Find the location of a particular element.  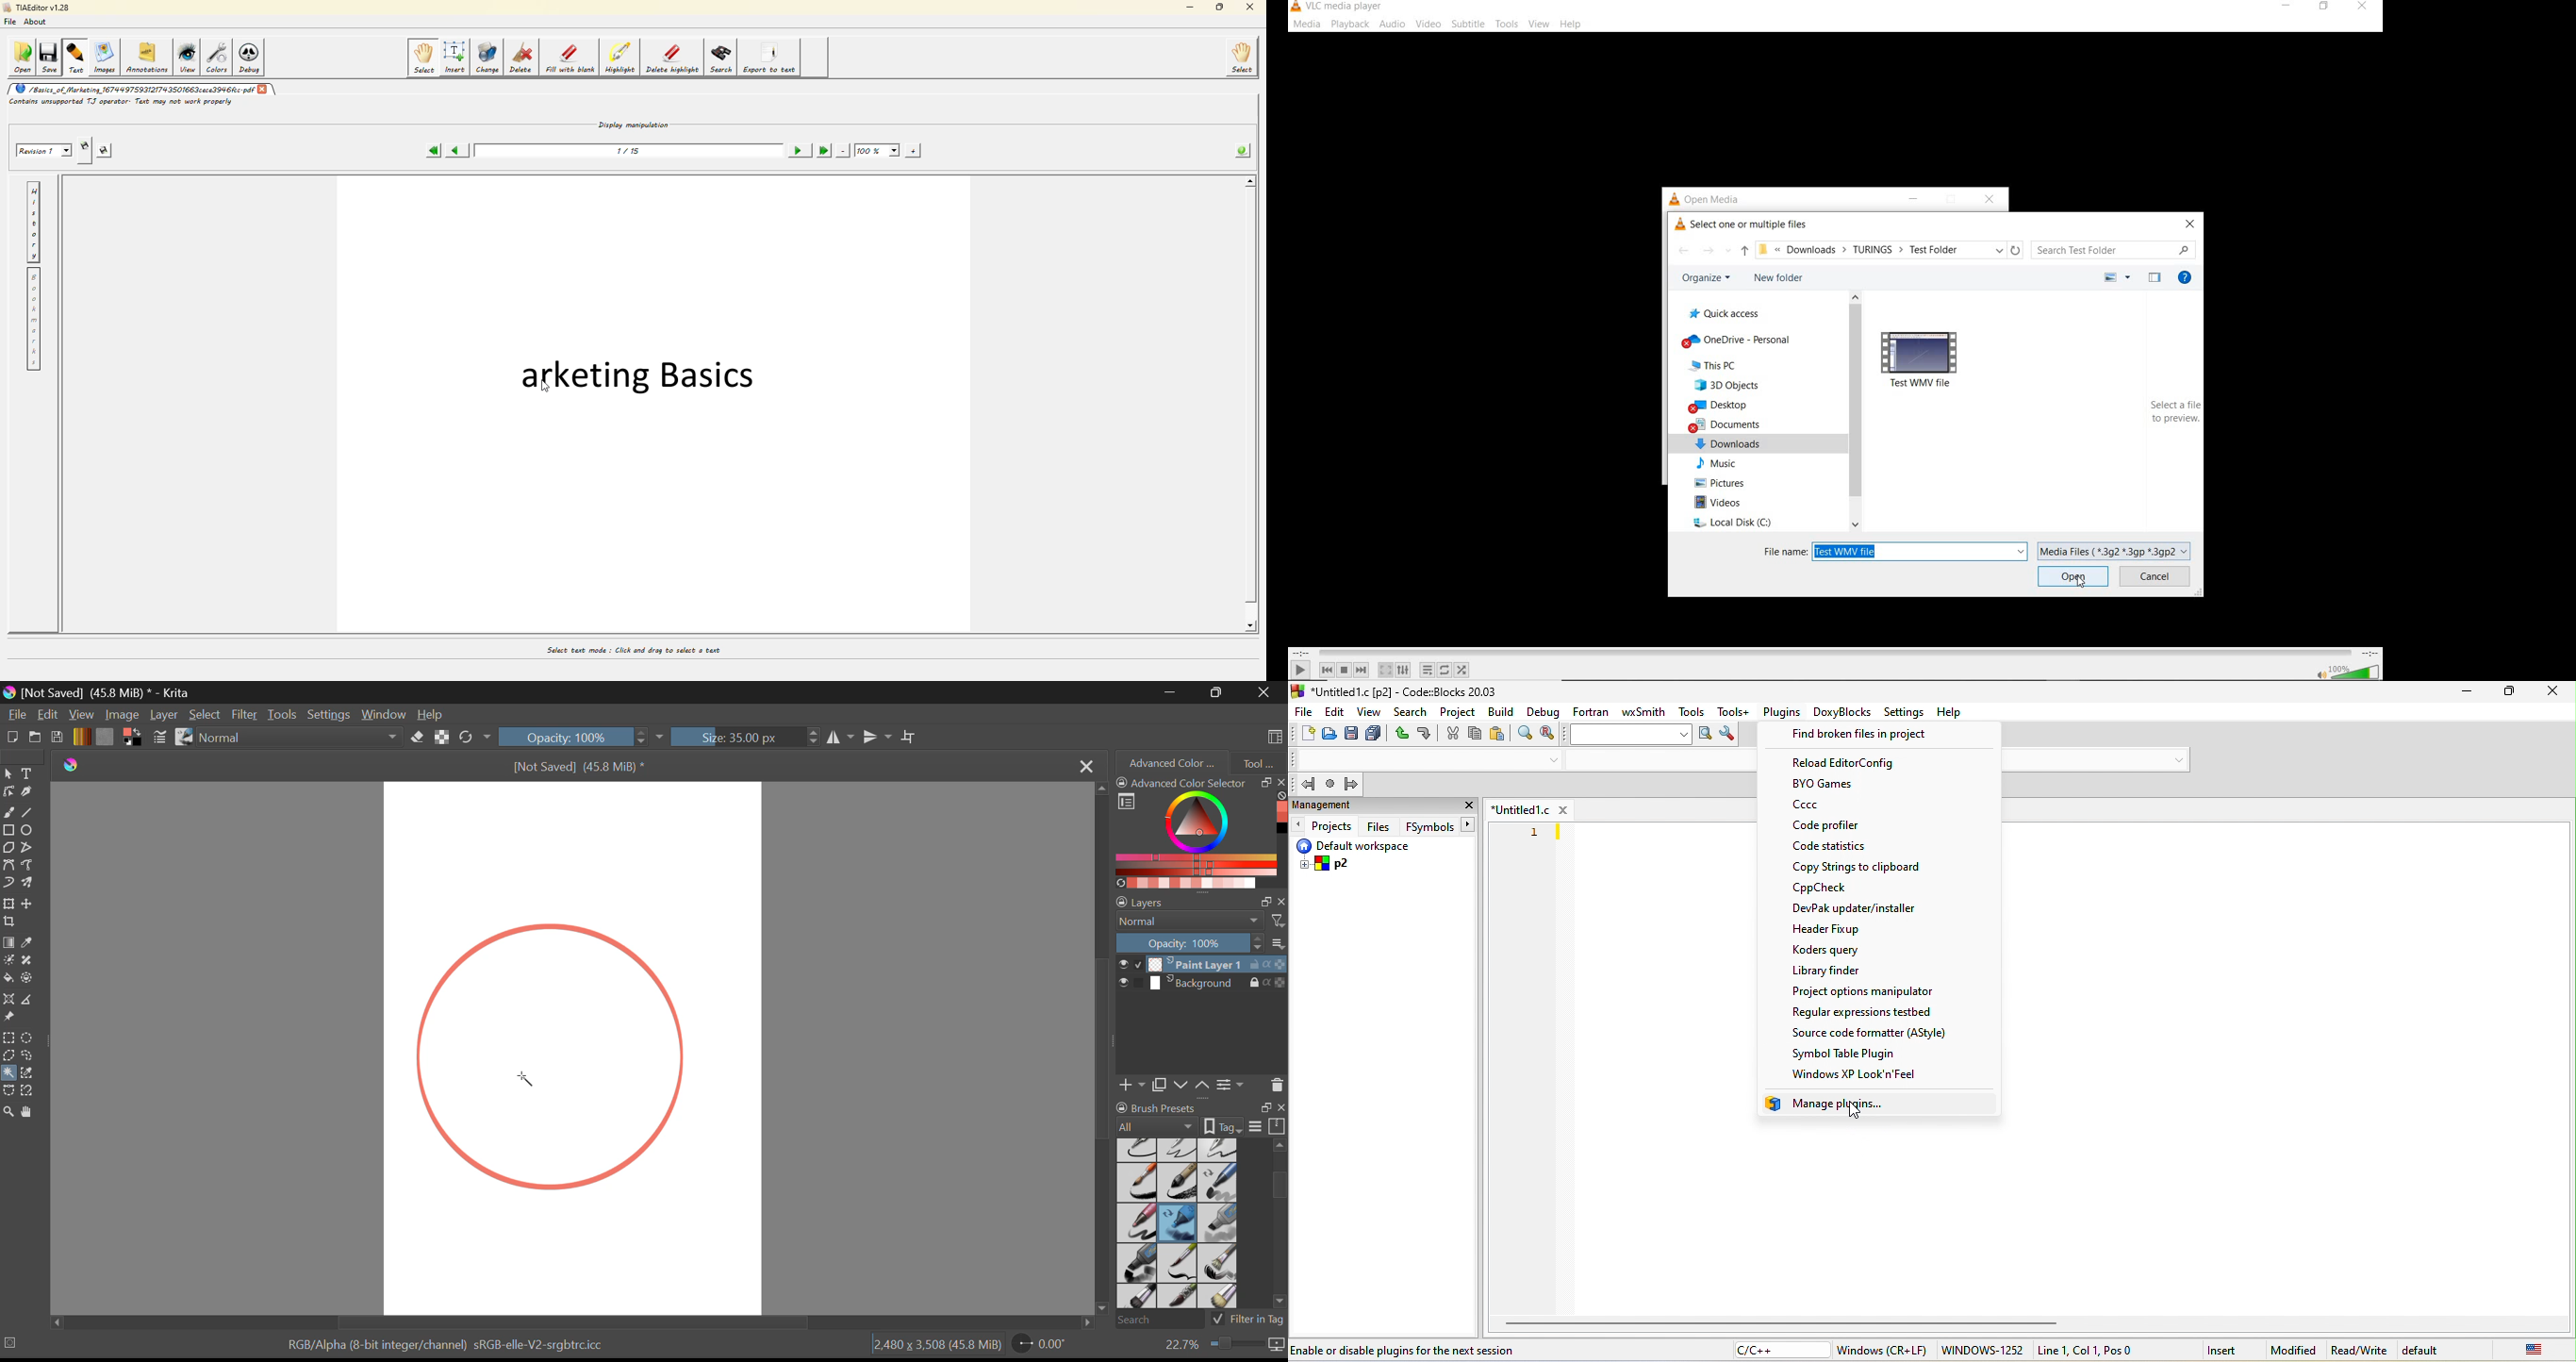

Settings is located at coordinates (1230, 1084).